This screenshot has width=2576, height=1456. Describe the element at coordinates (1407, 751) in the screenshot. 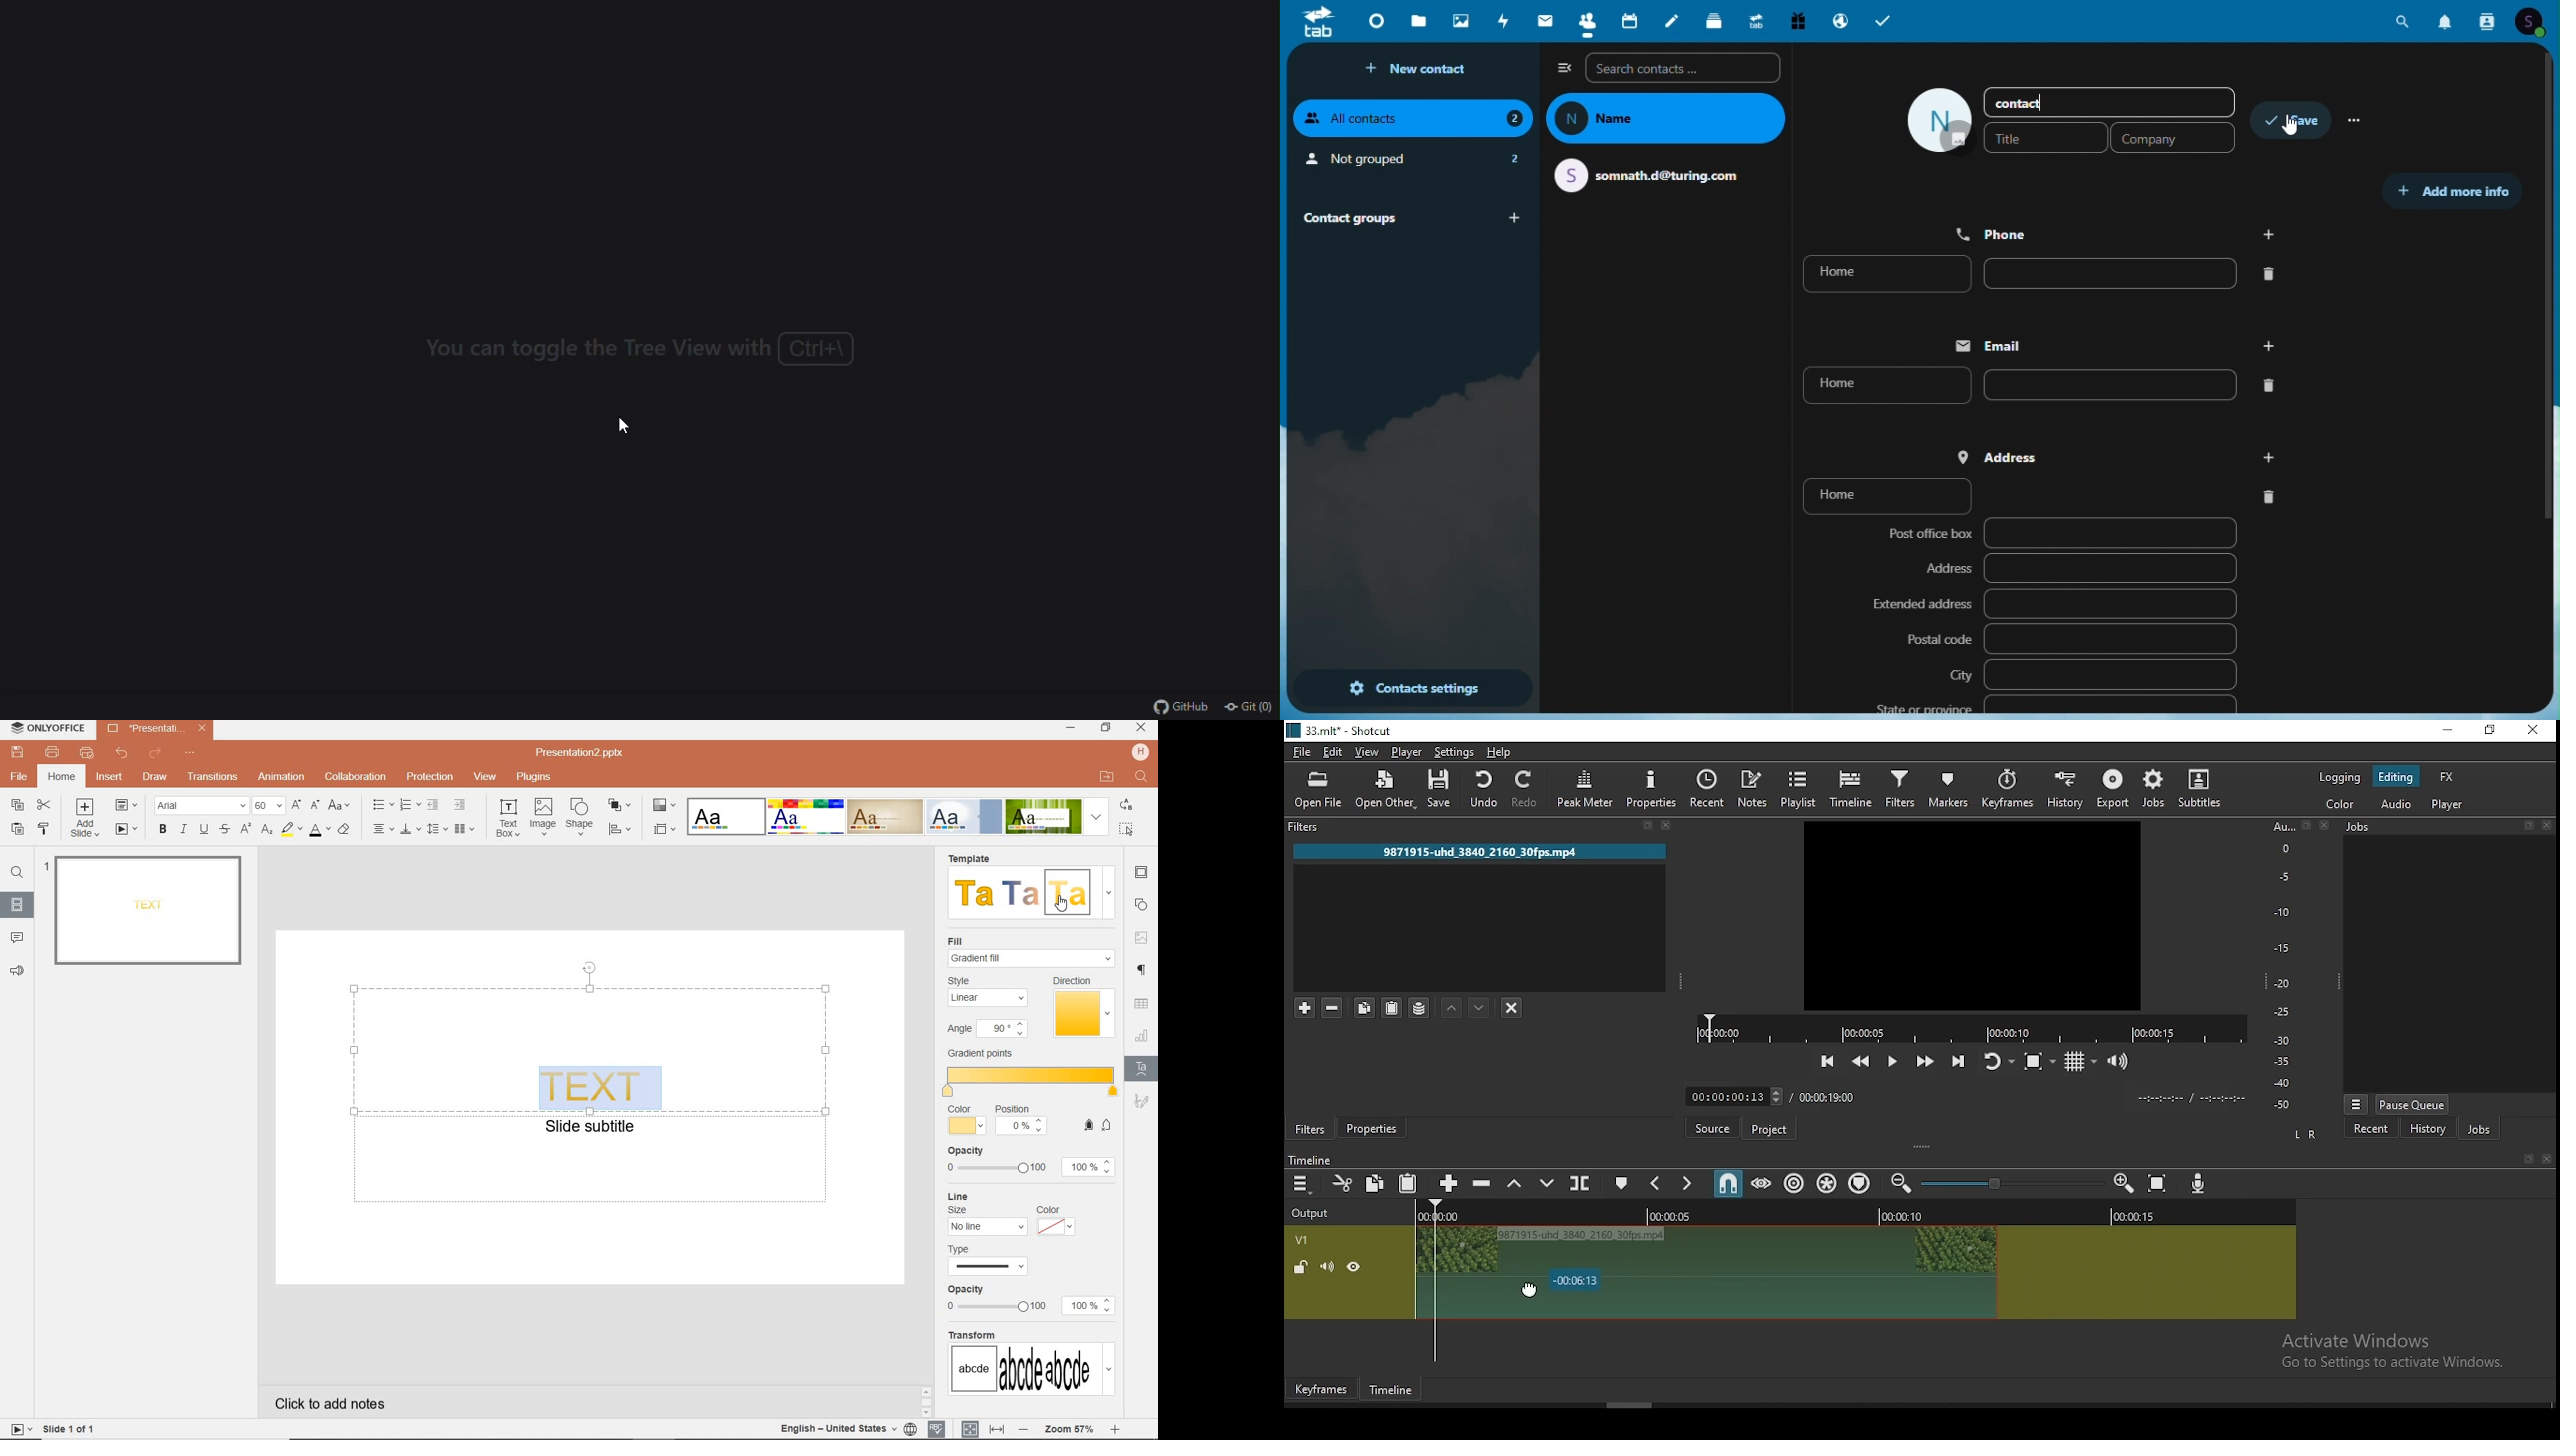

I see `player` at that location.